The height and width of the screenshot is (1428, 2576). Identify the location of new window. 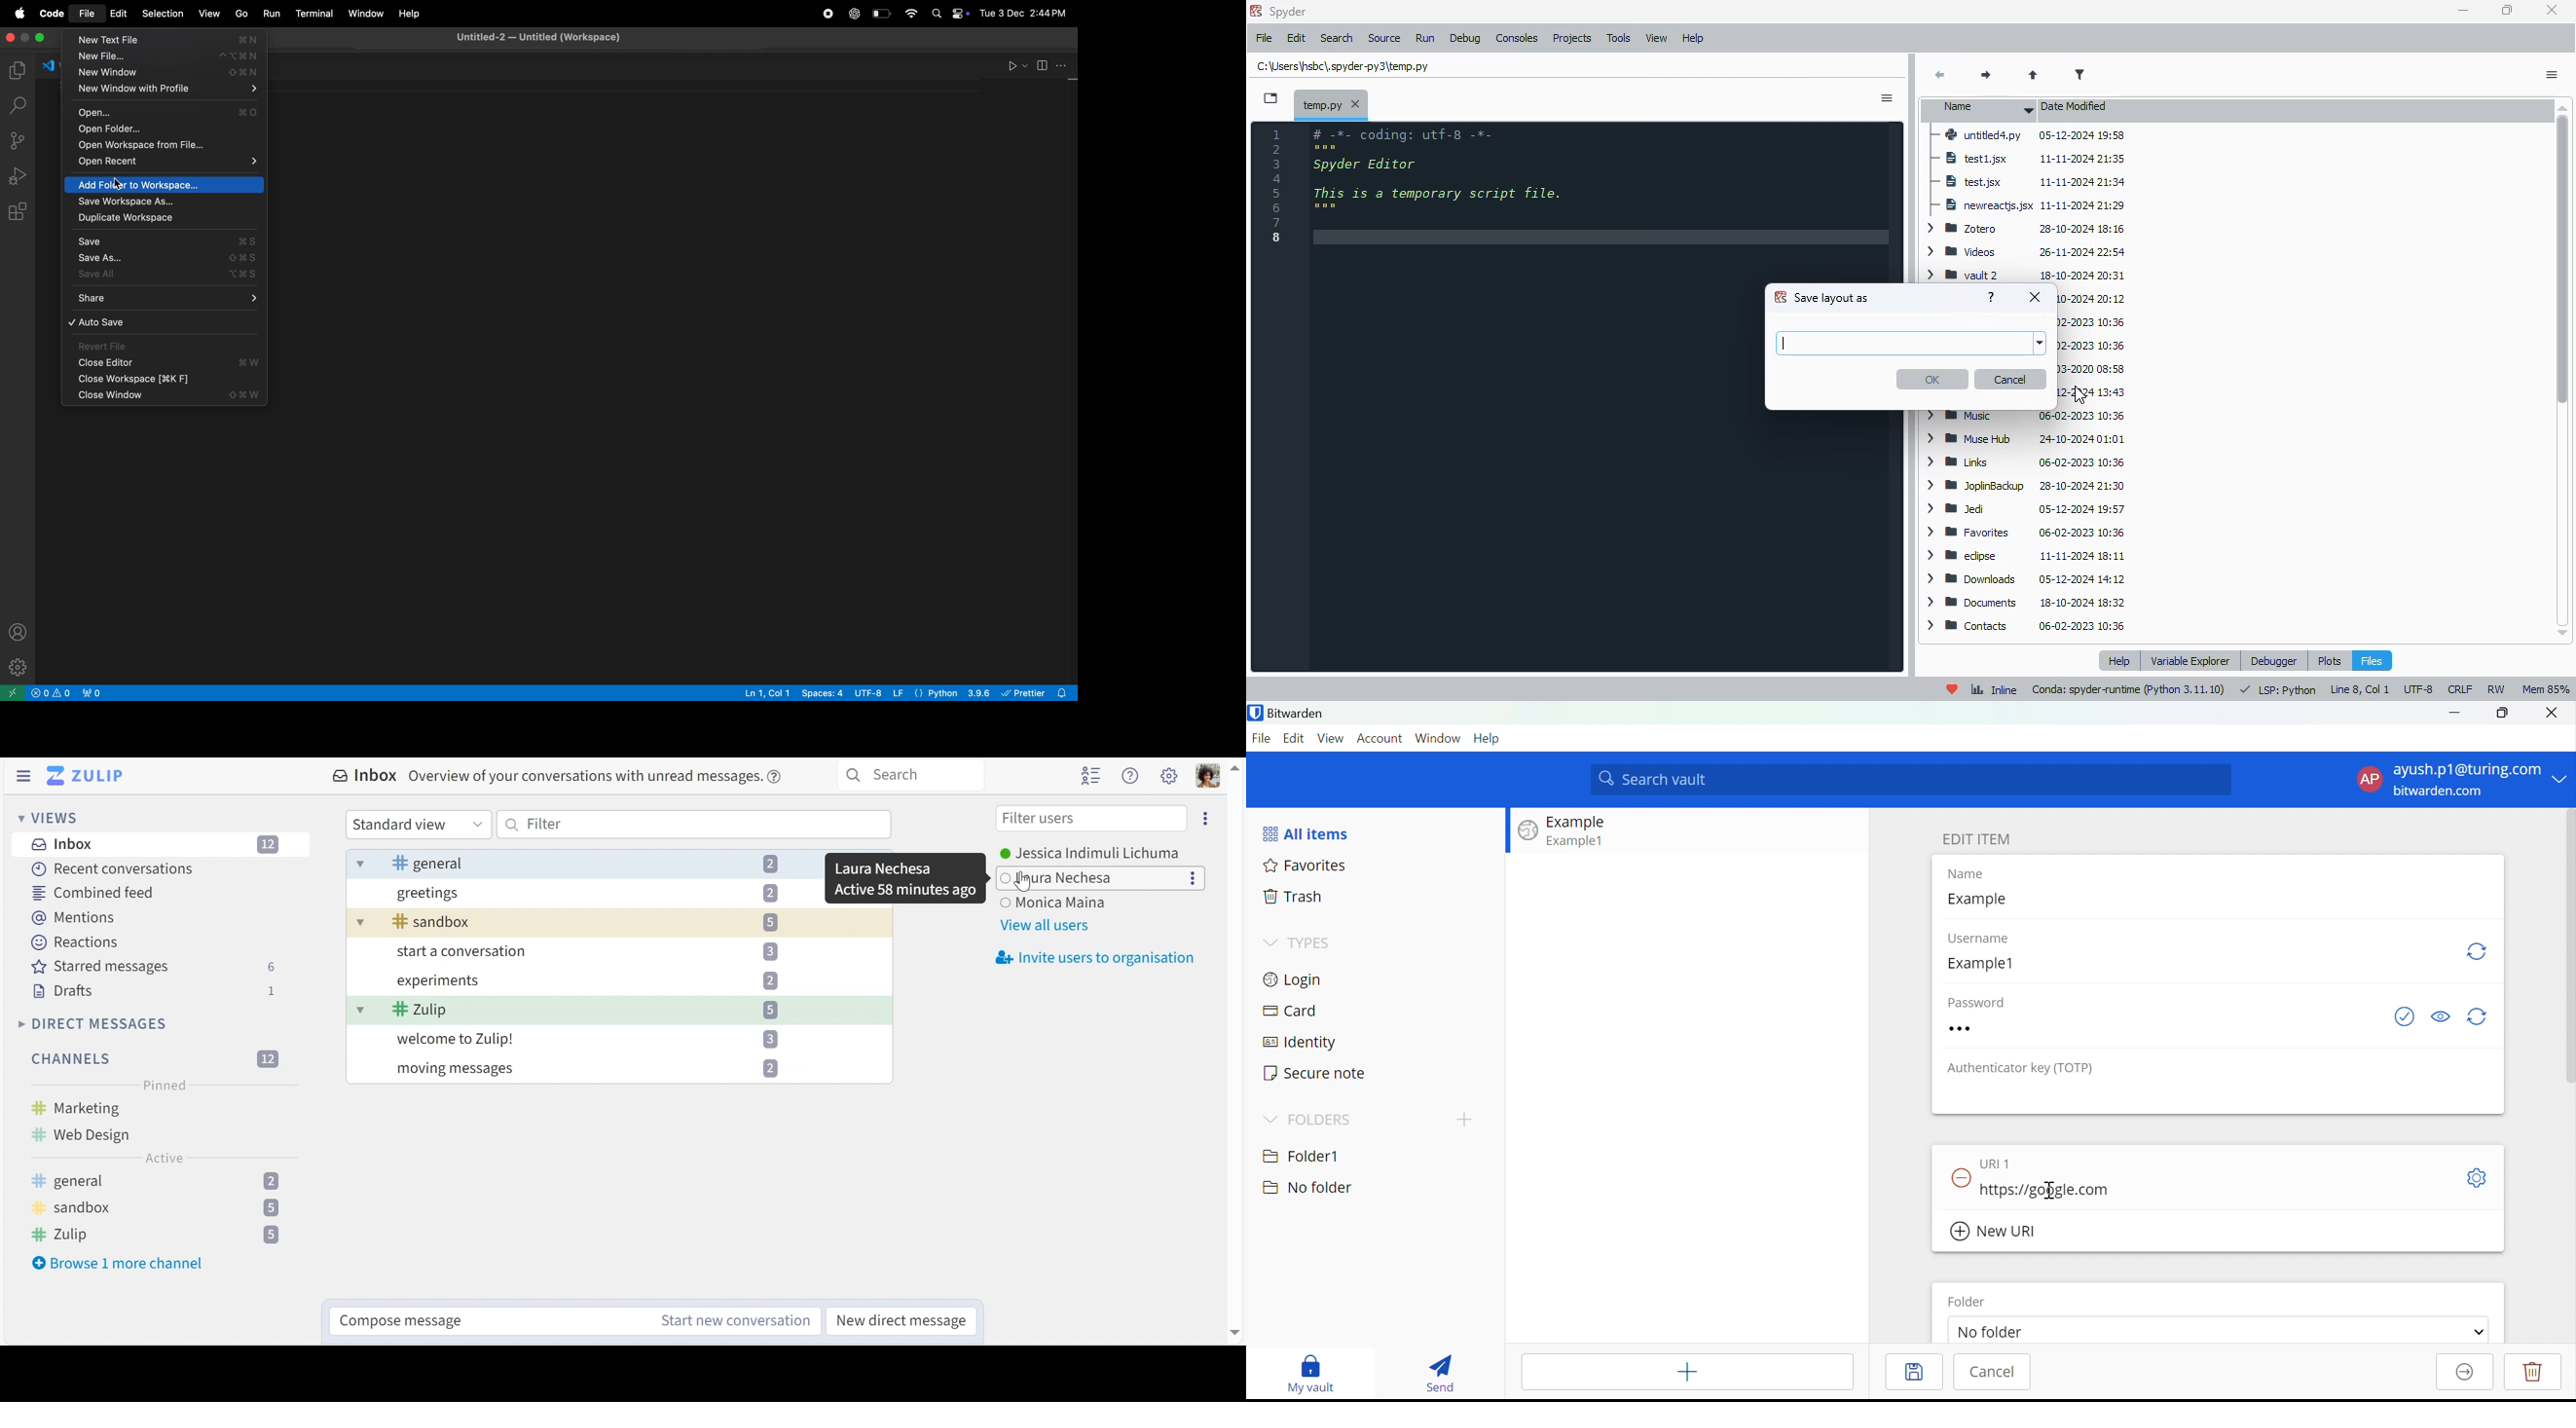
(165, 72).